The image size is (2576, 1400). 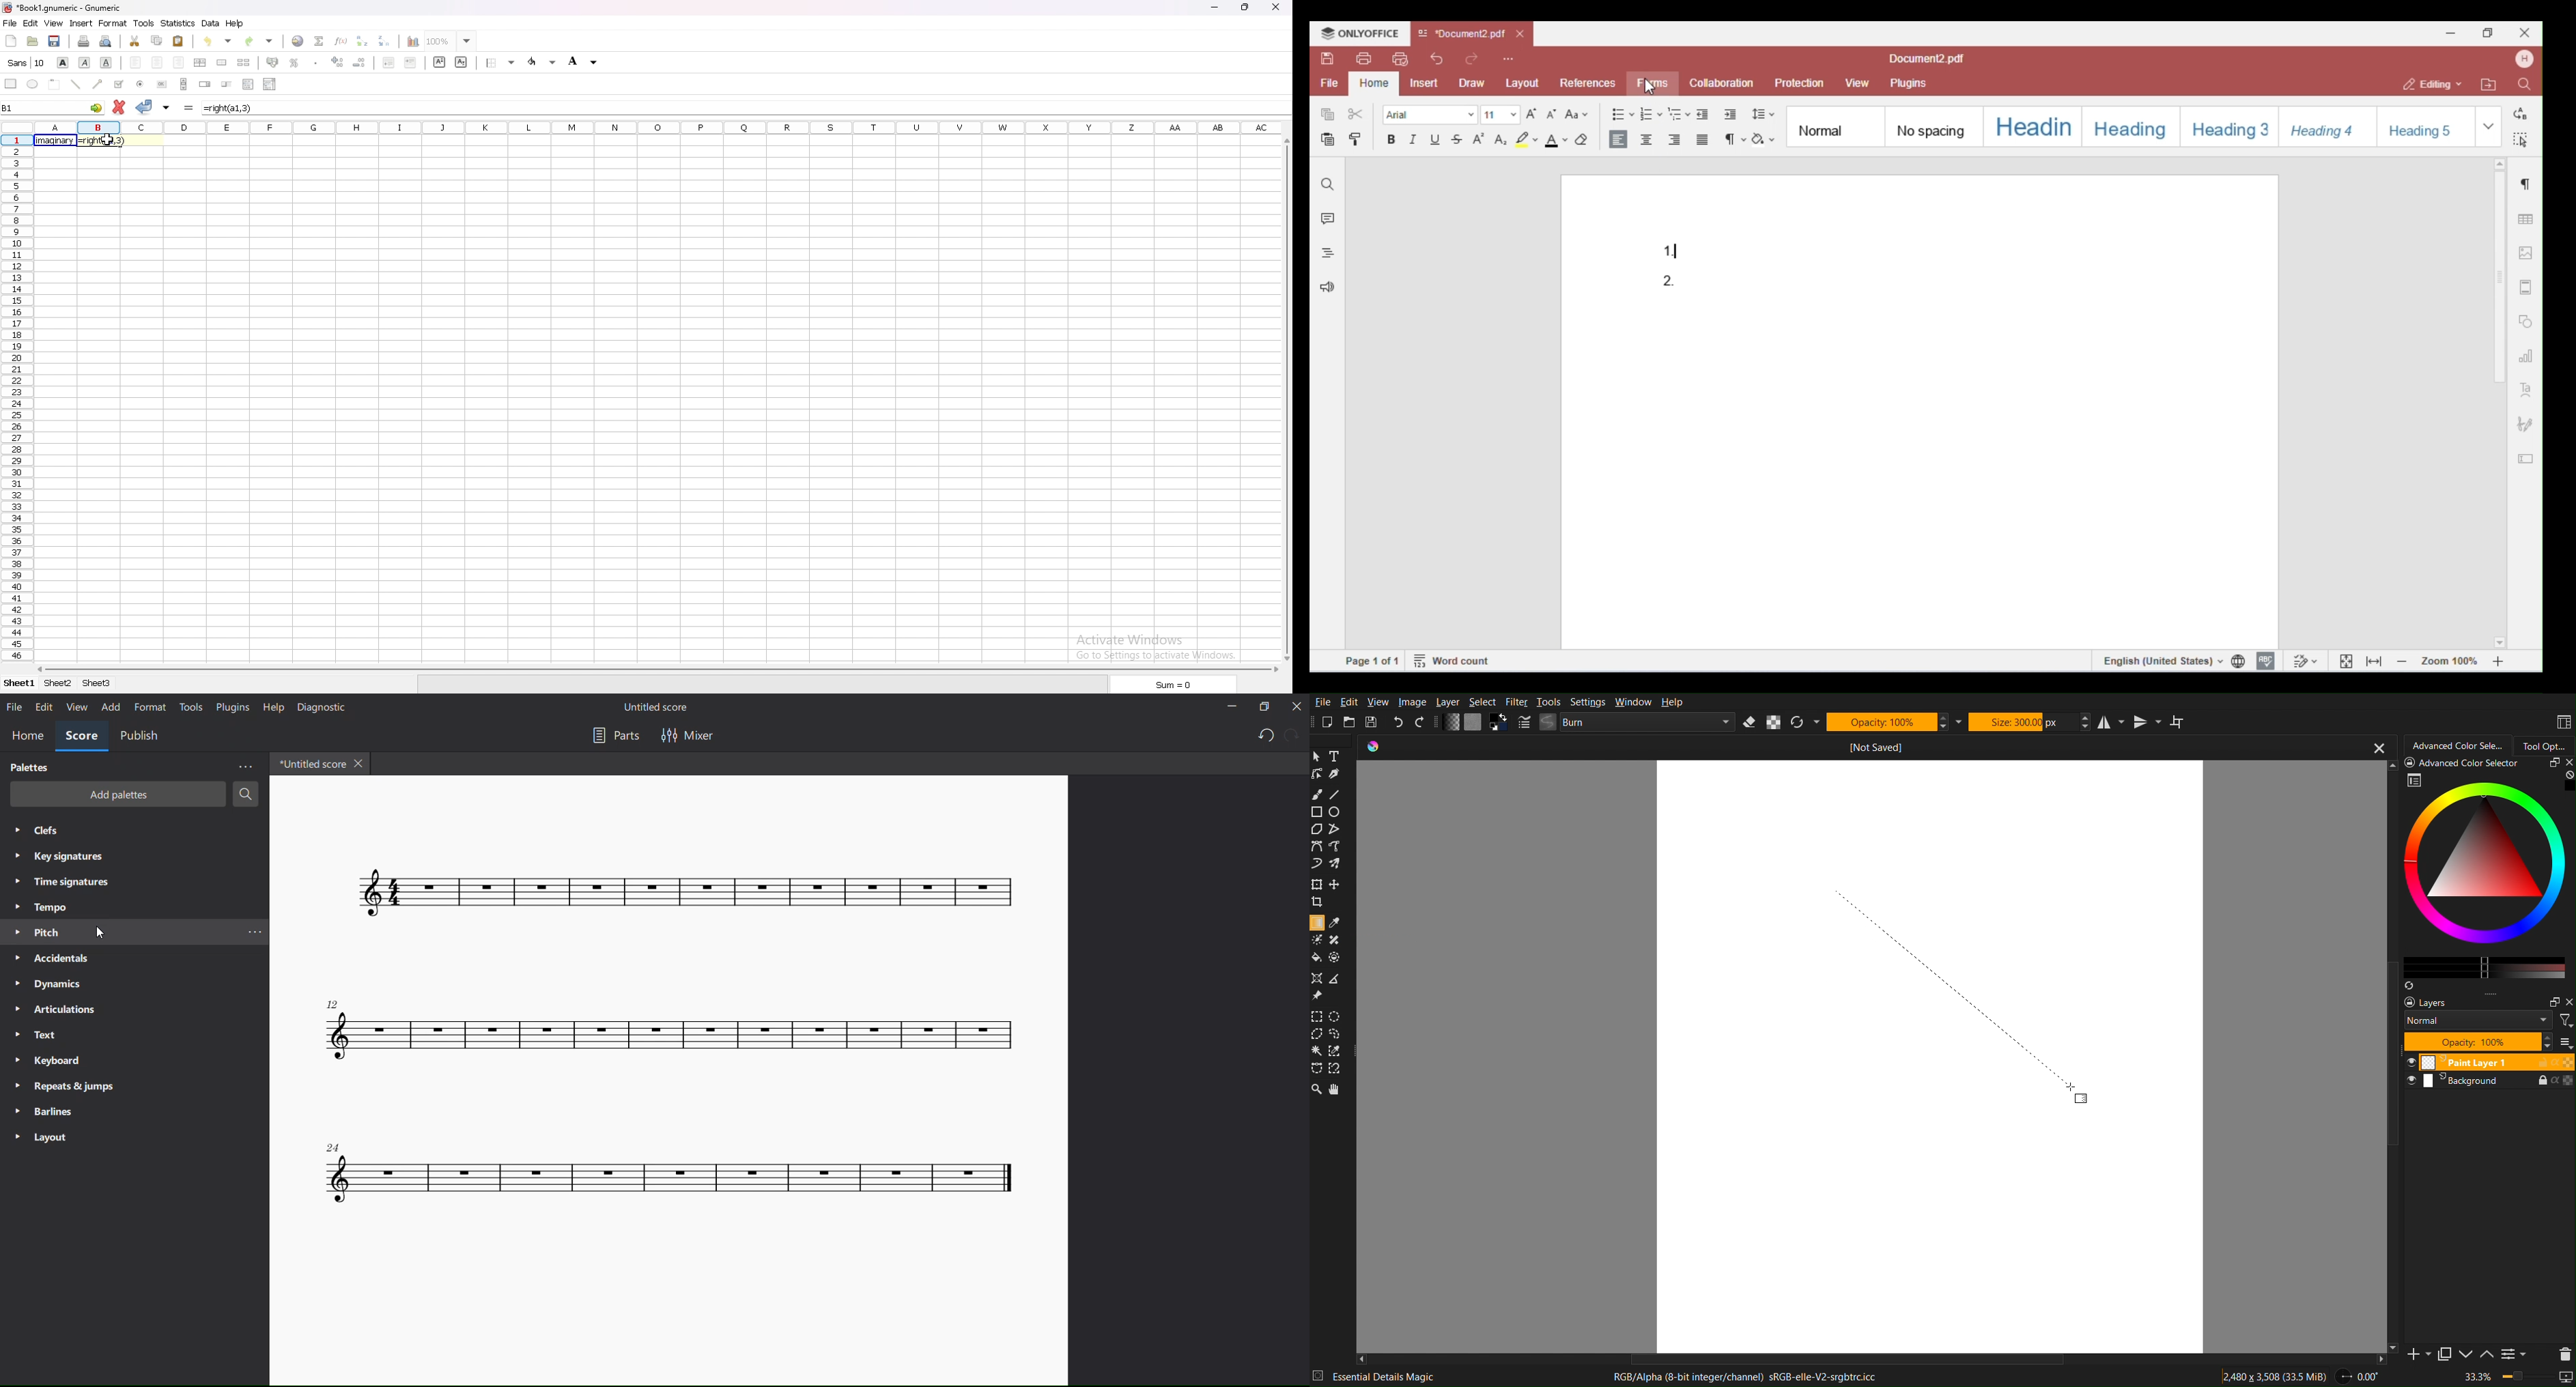 I want to click on view, so click(x=53, y=24).